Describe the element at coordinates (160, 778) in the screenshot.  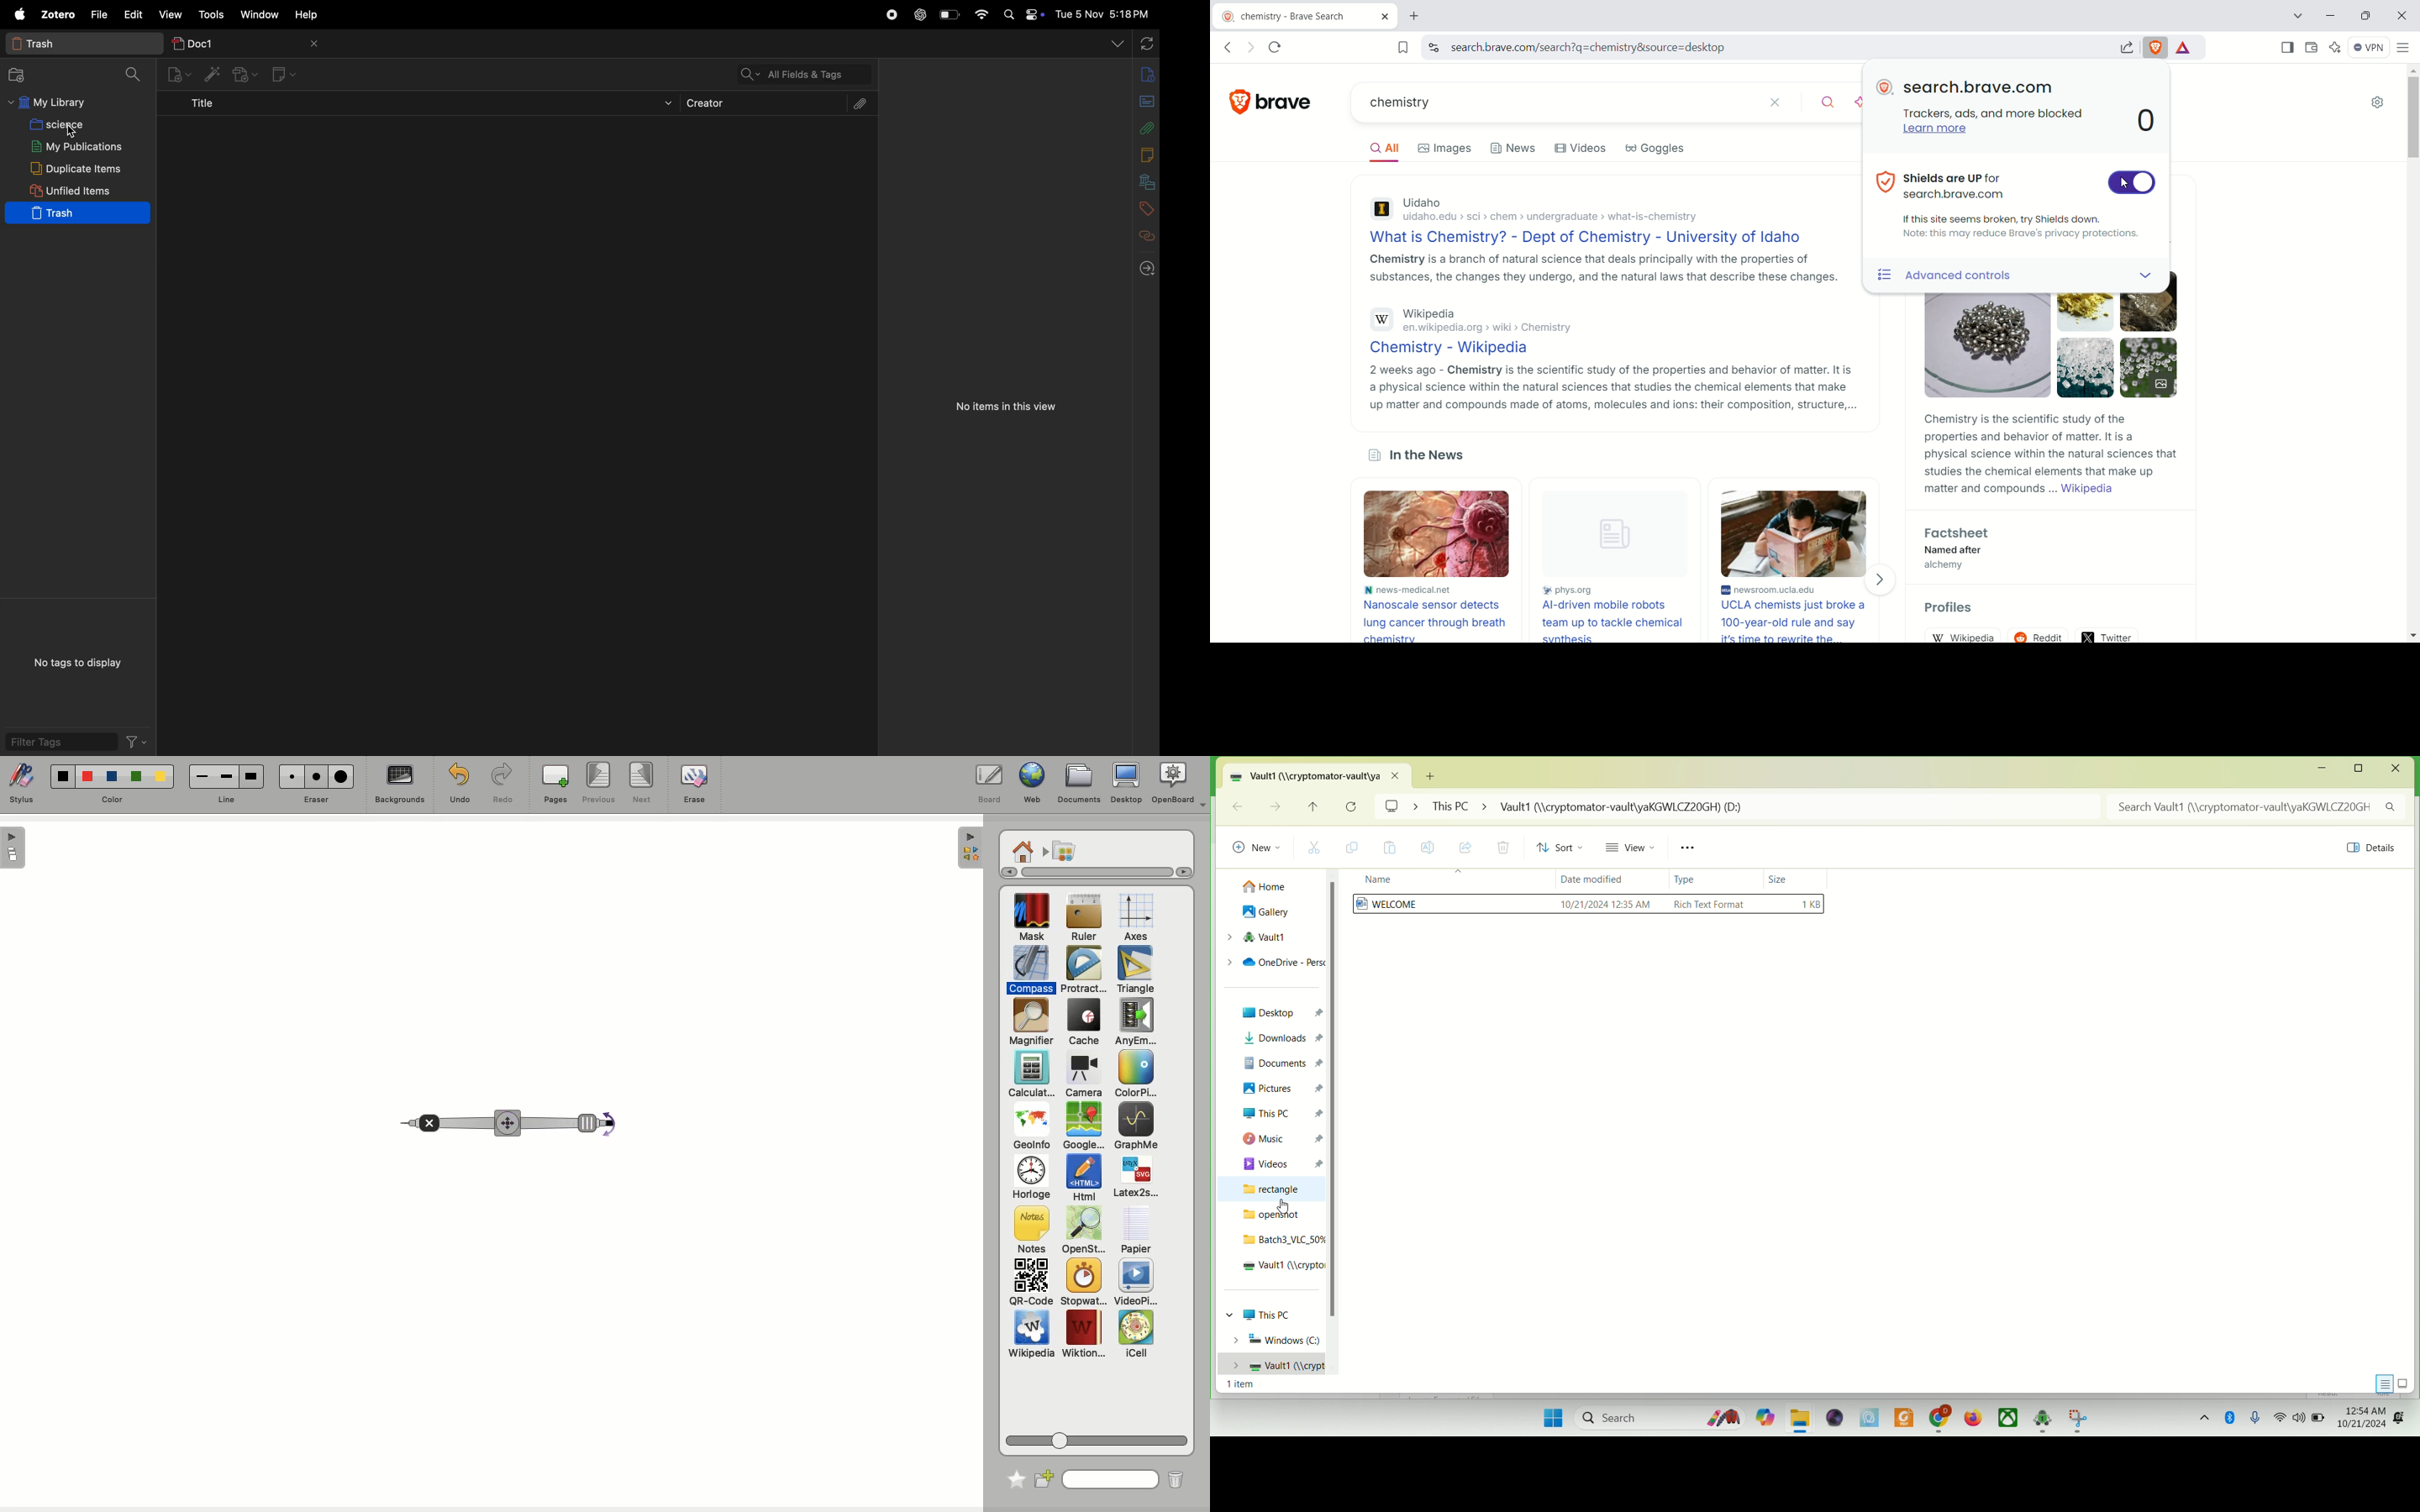
I see `color5` at that location.